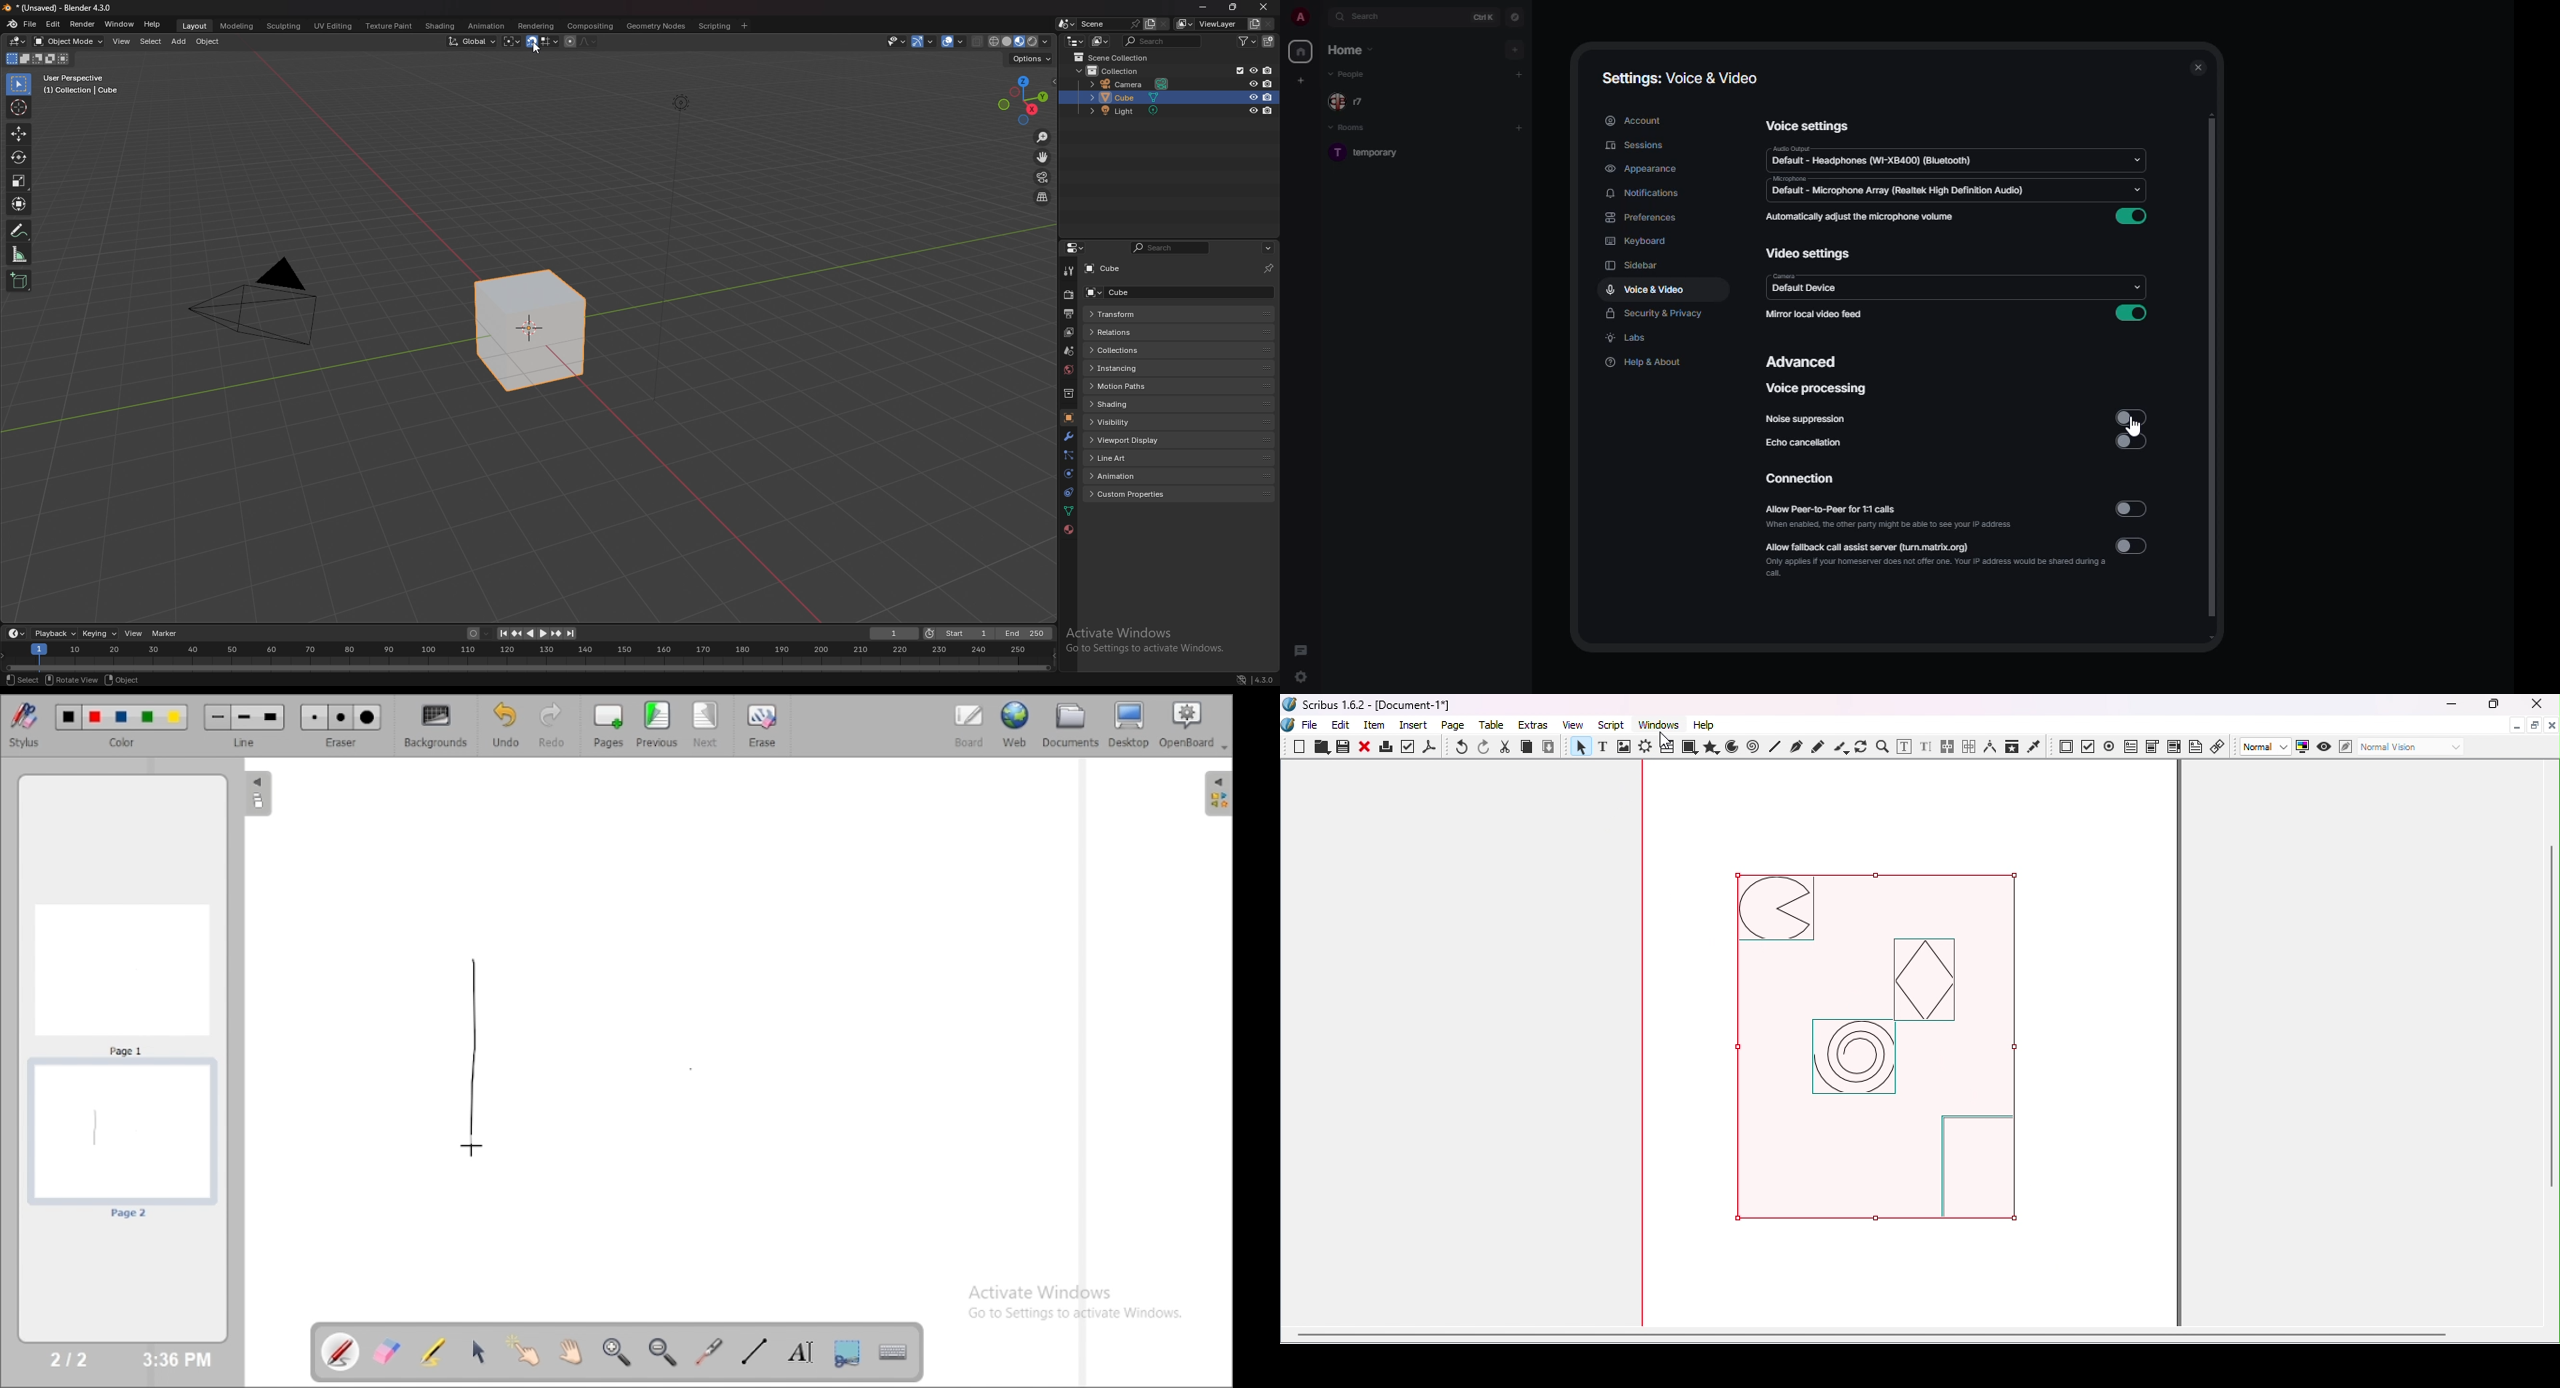 The width and height of the screenshot is (2576, 1400). Describe the element at coordinates (1888, 516) in the screenshot. I see `allow peer-to-peer for 1:1 calls` at that location.